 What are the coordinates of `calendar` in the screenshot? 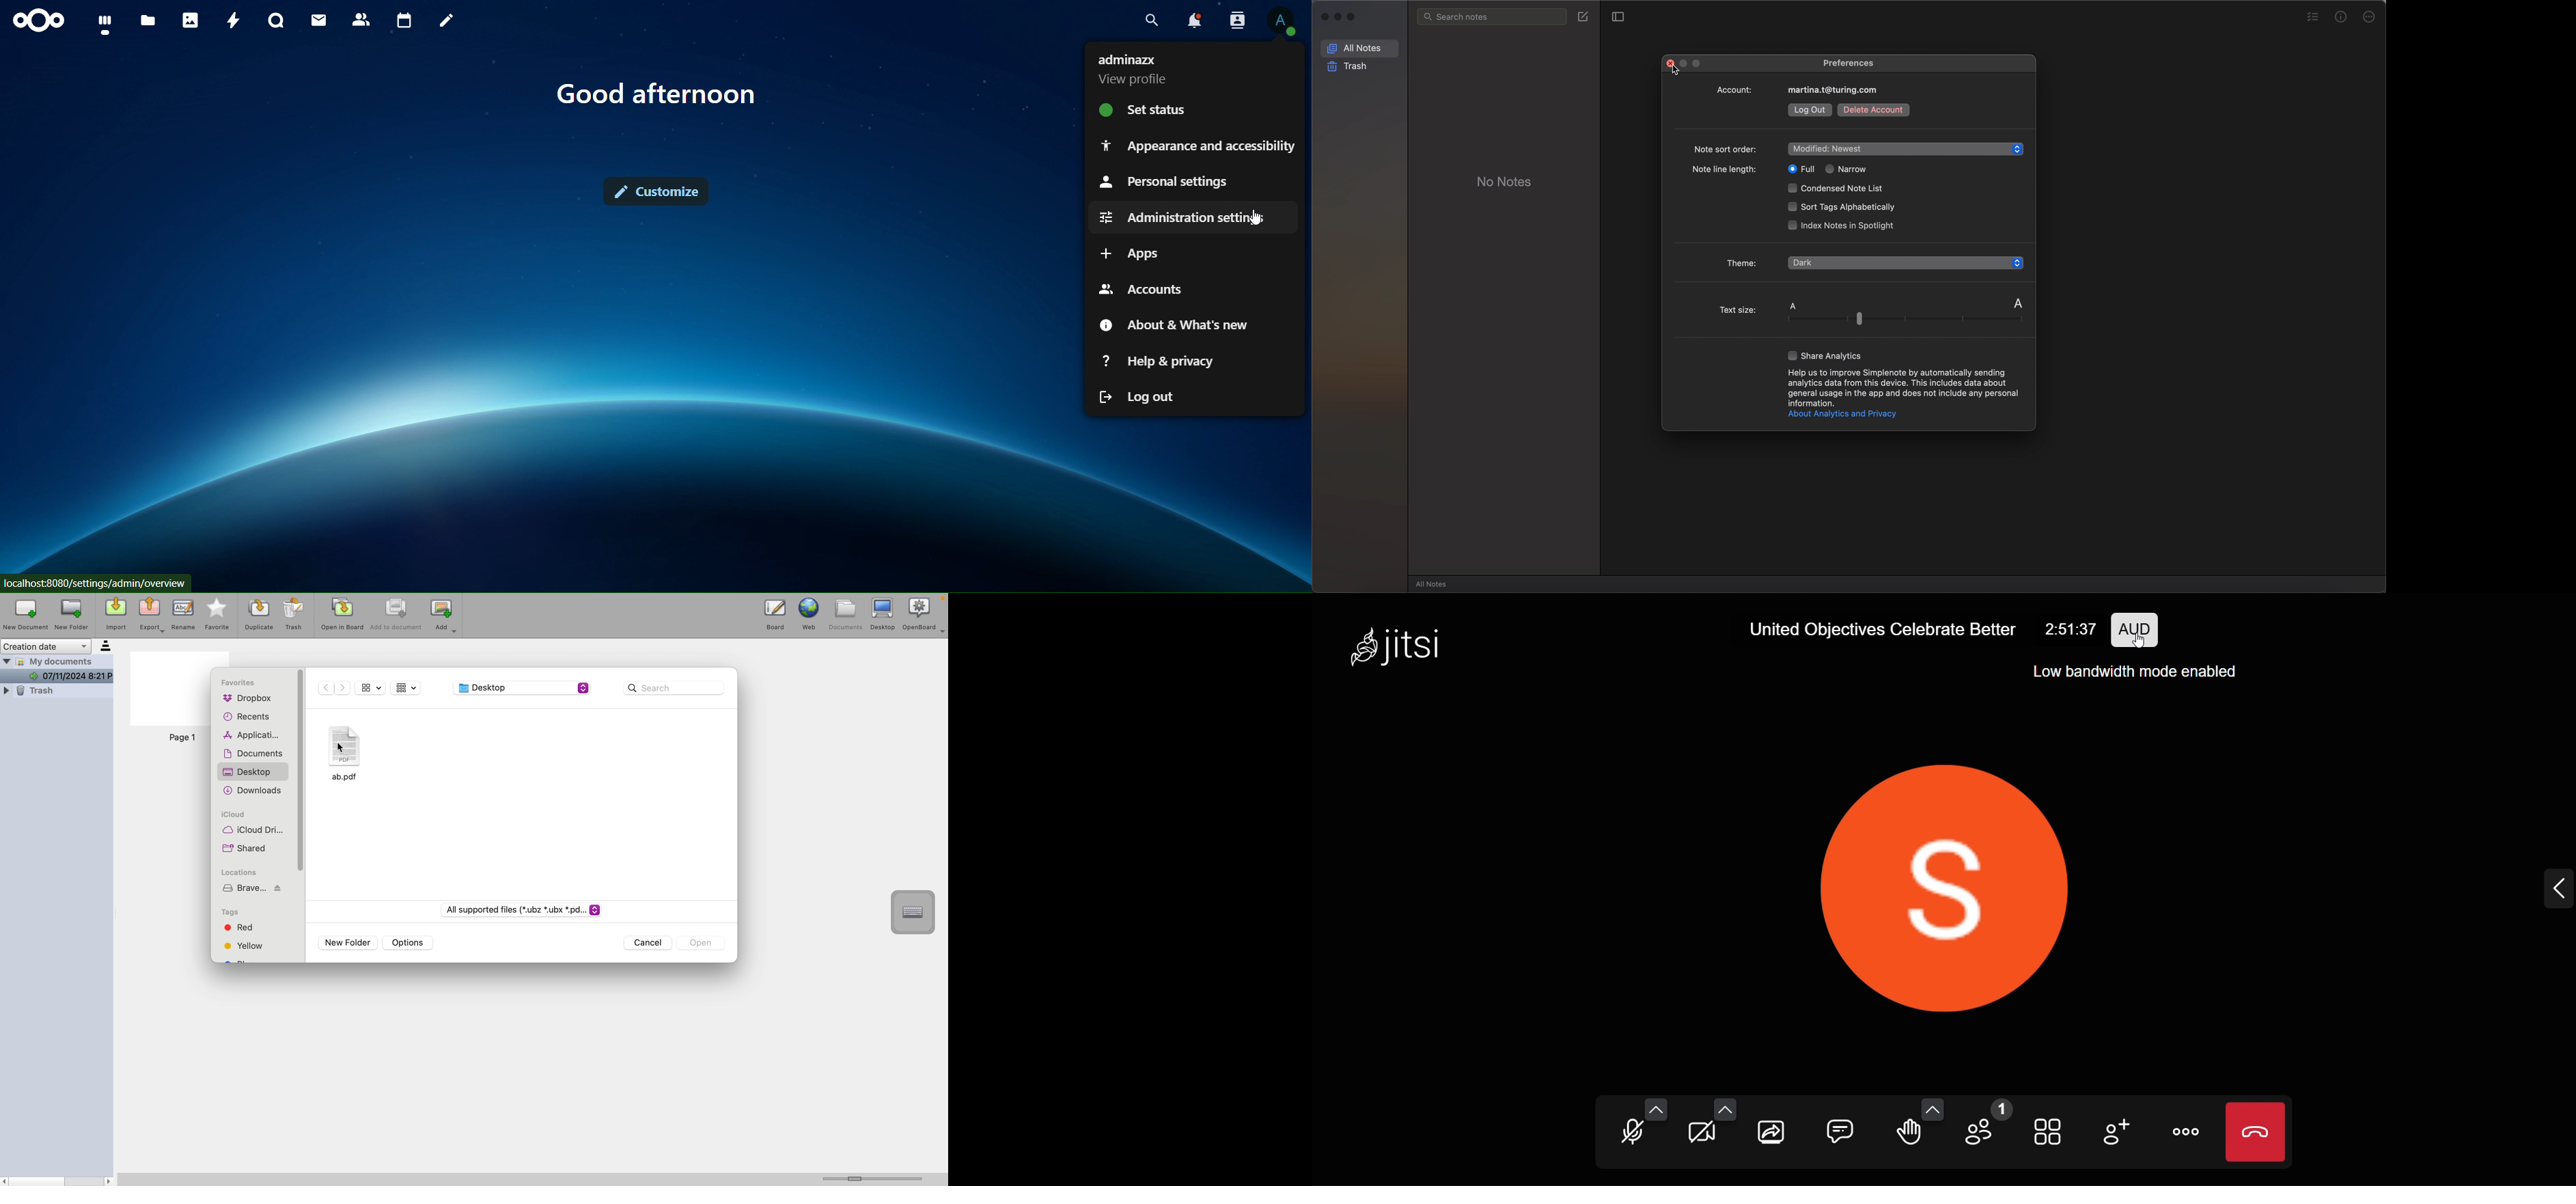 It's located at (402, 20).